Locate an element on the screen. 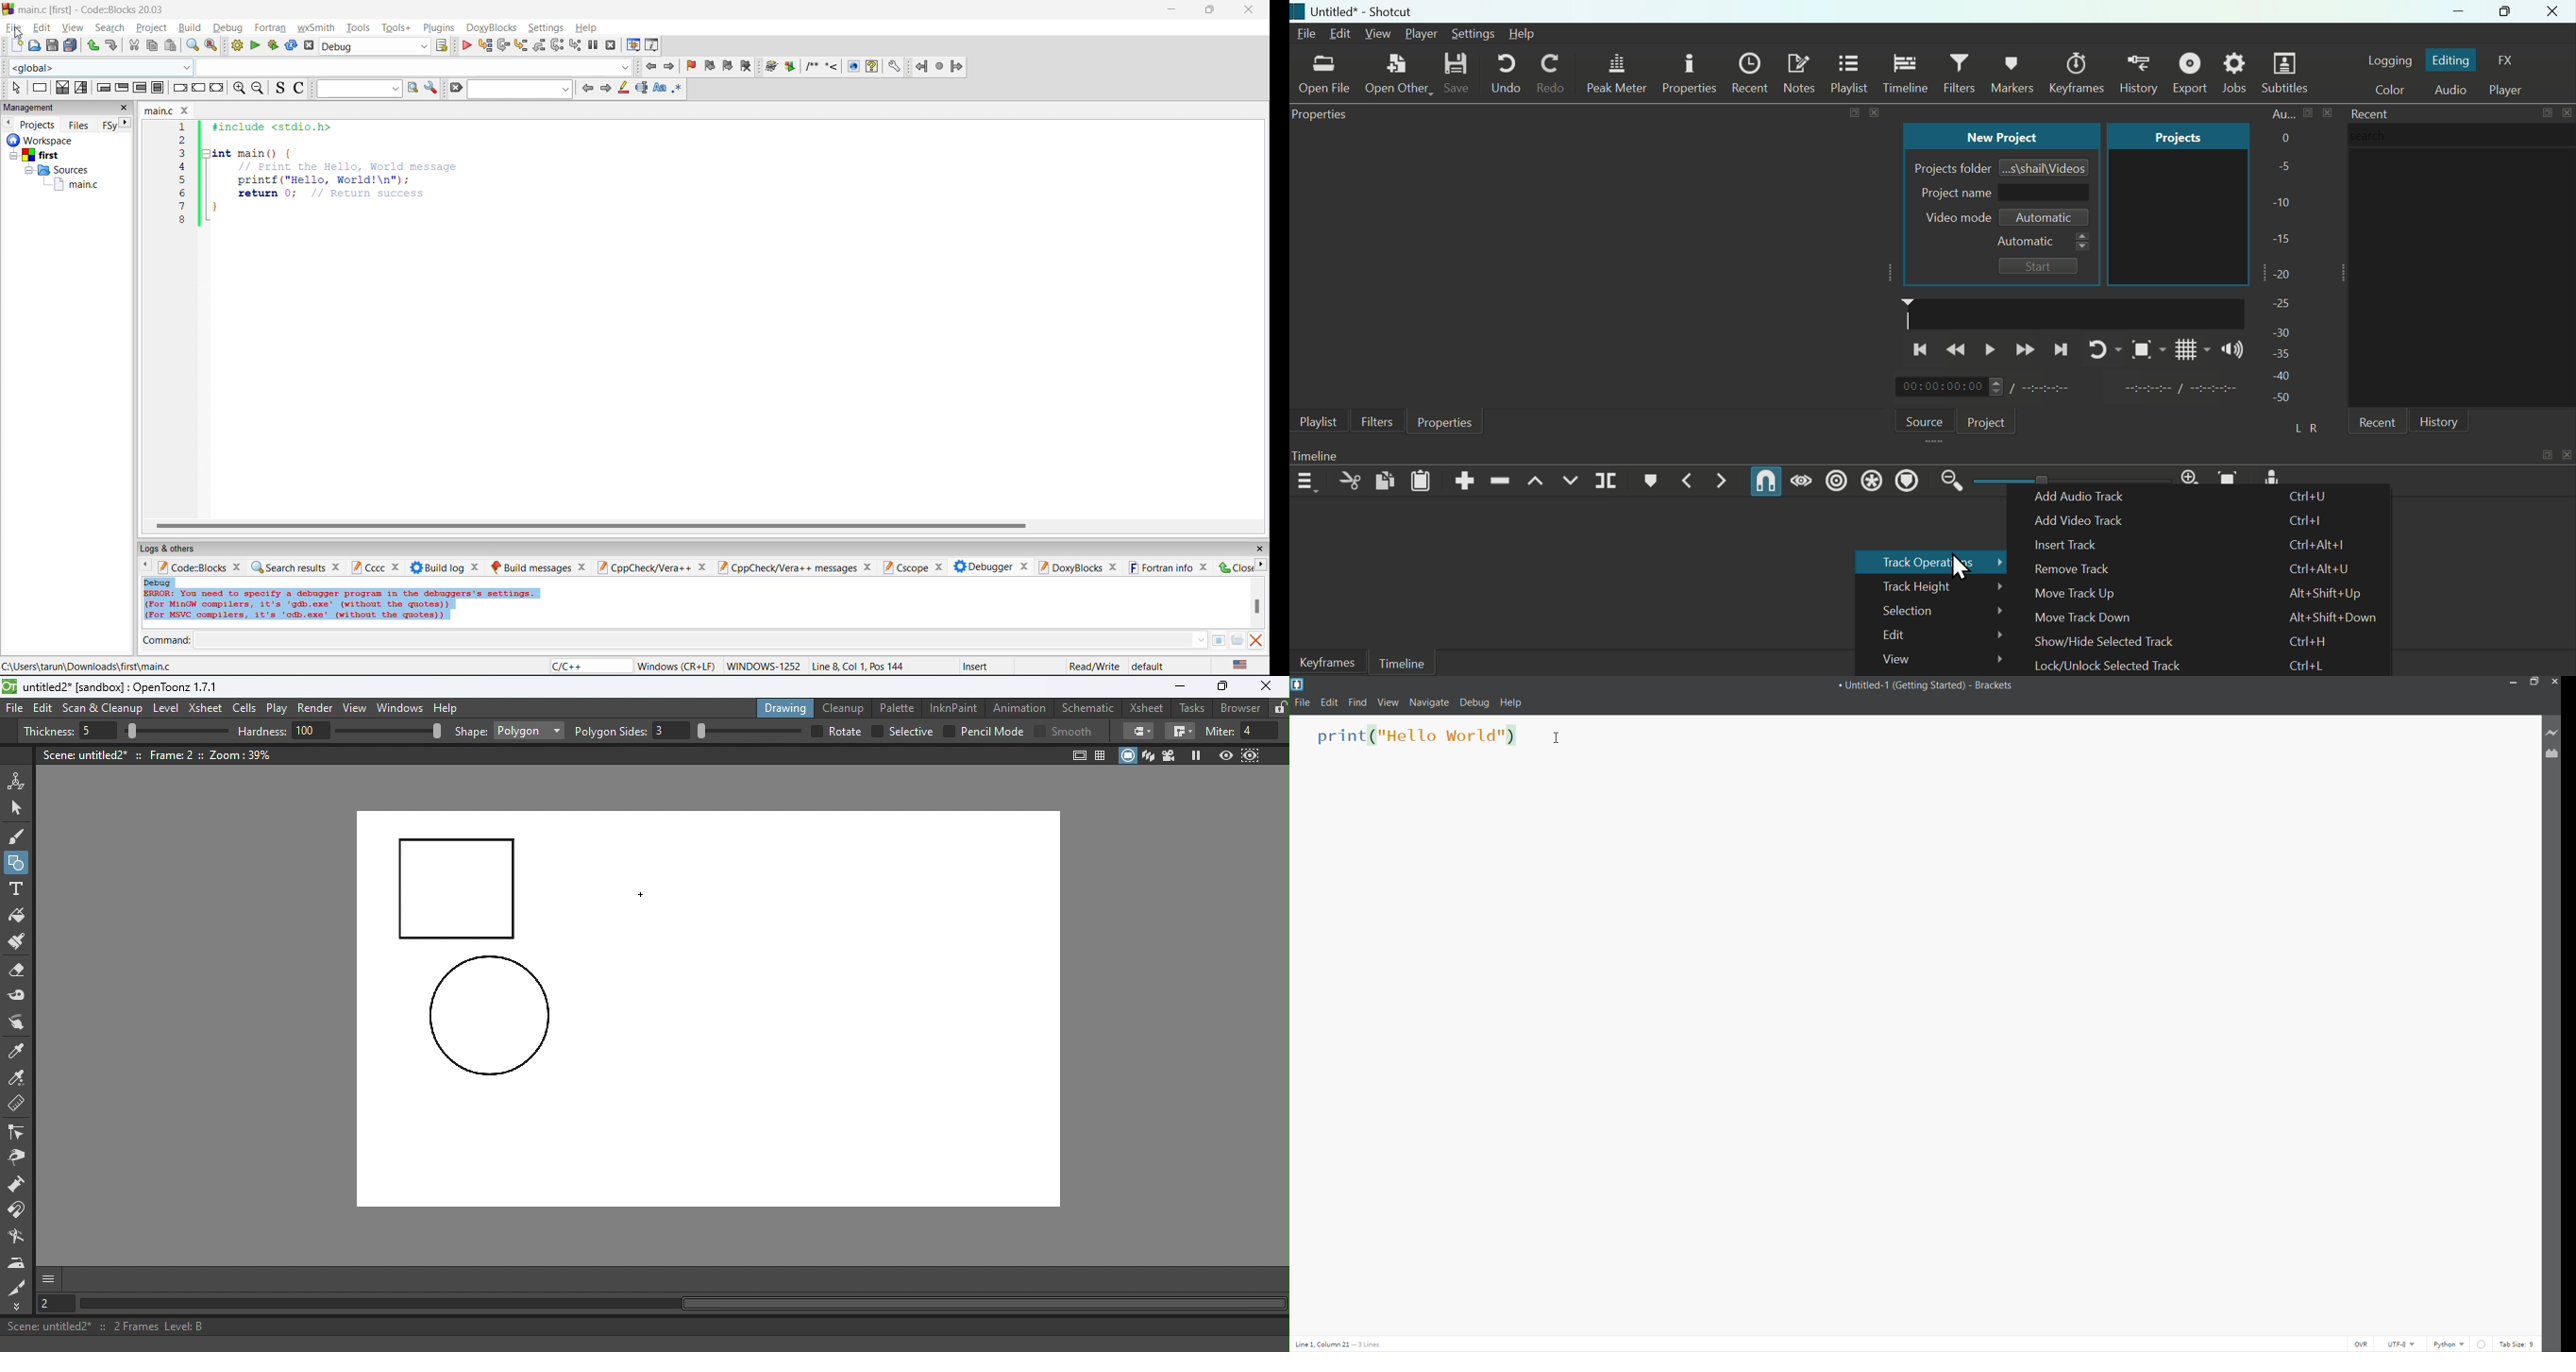  close is located at coordinates (1235, 567).